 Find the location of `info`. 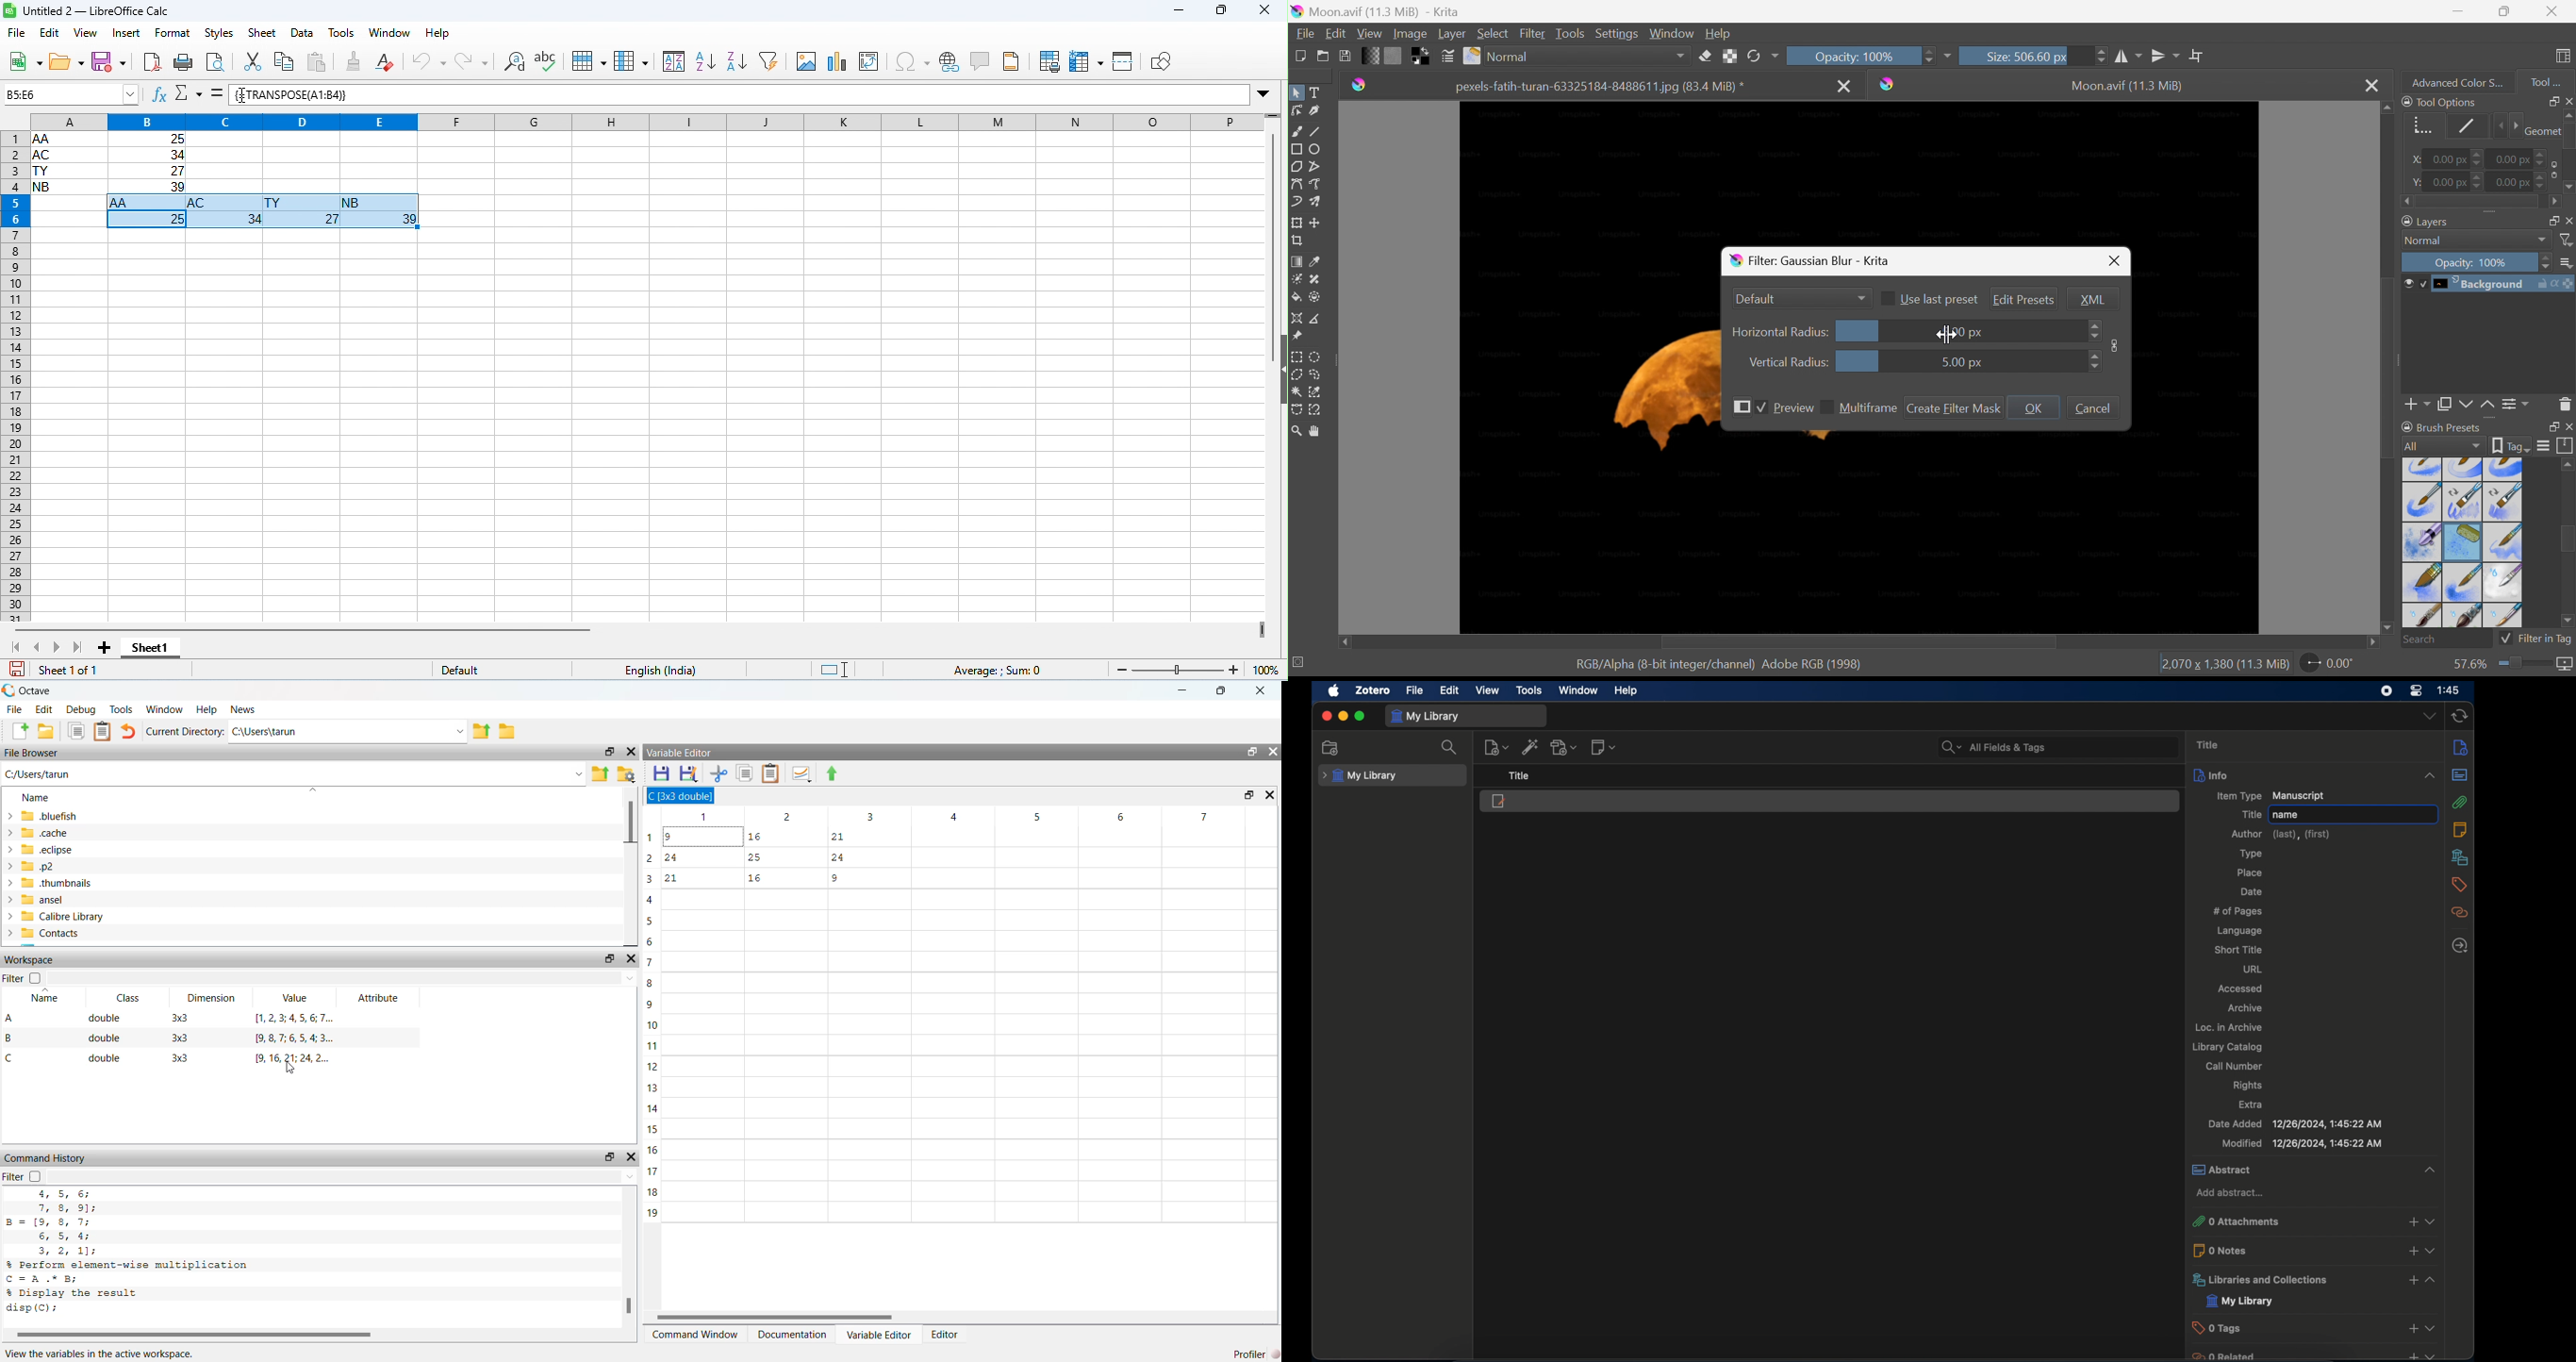

info is located at coordinates (2460, 747).